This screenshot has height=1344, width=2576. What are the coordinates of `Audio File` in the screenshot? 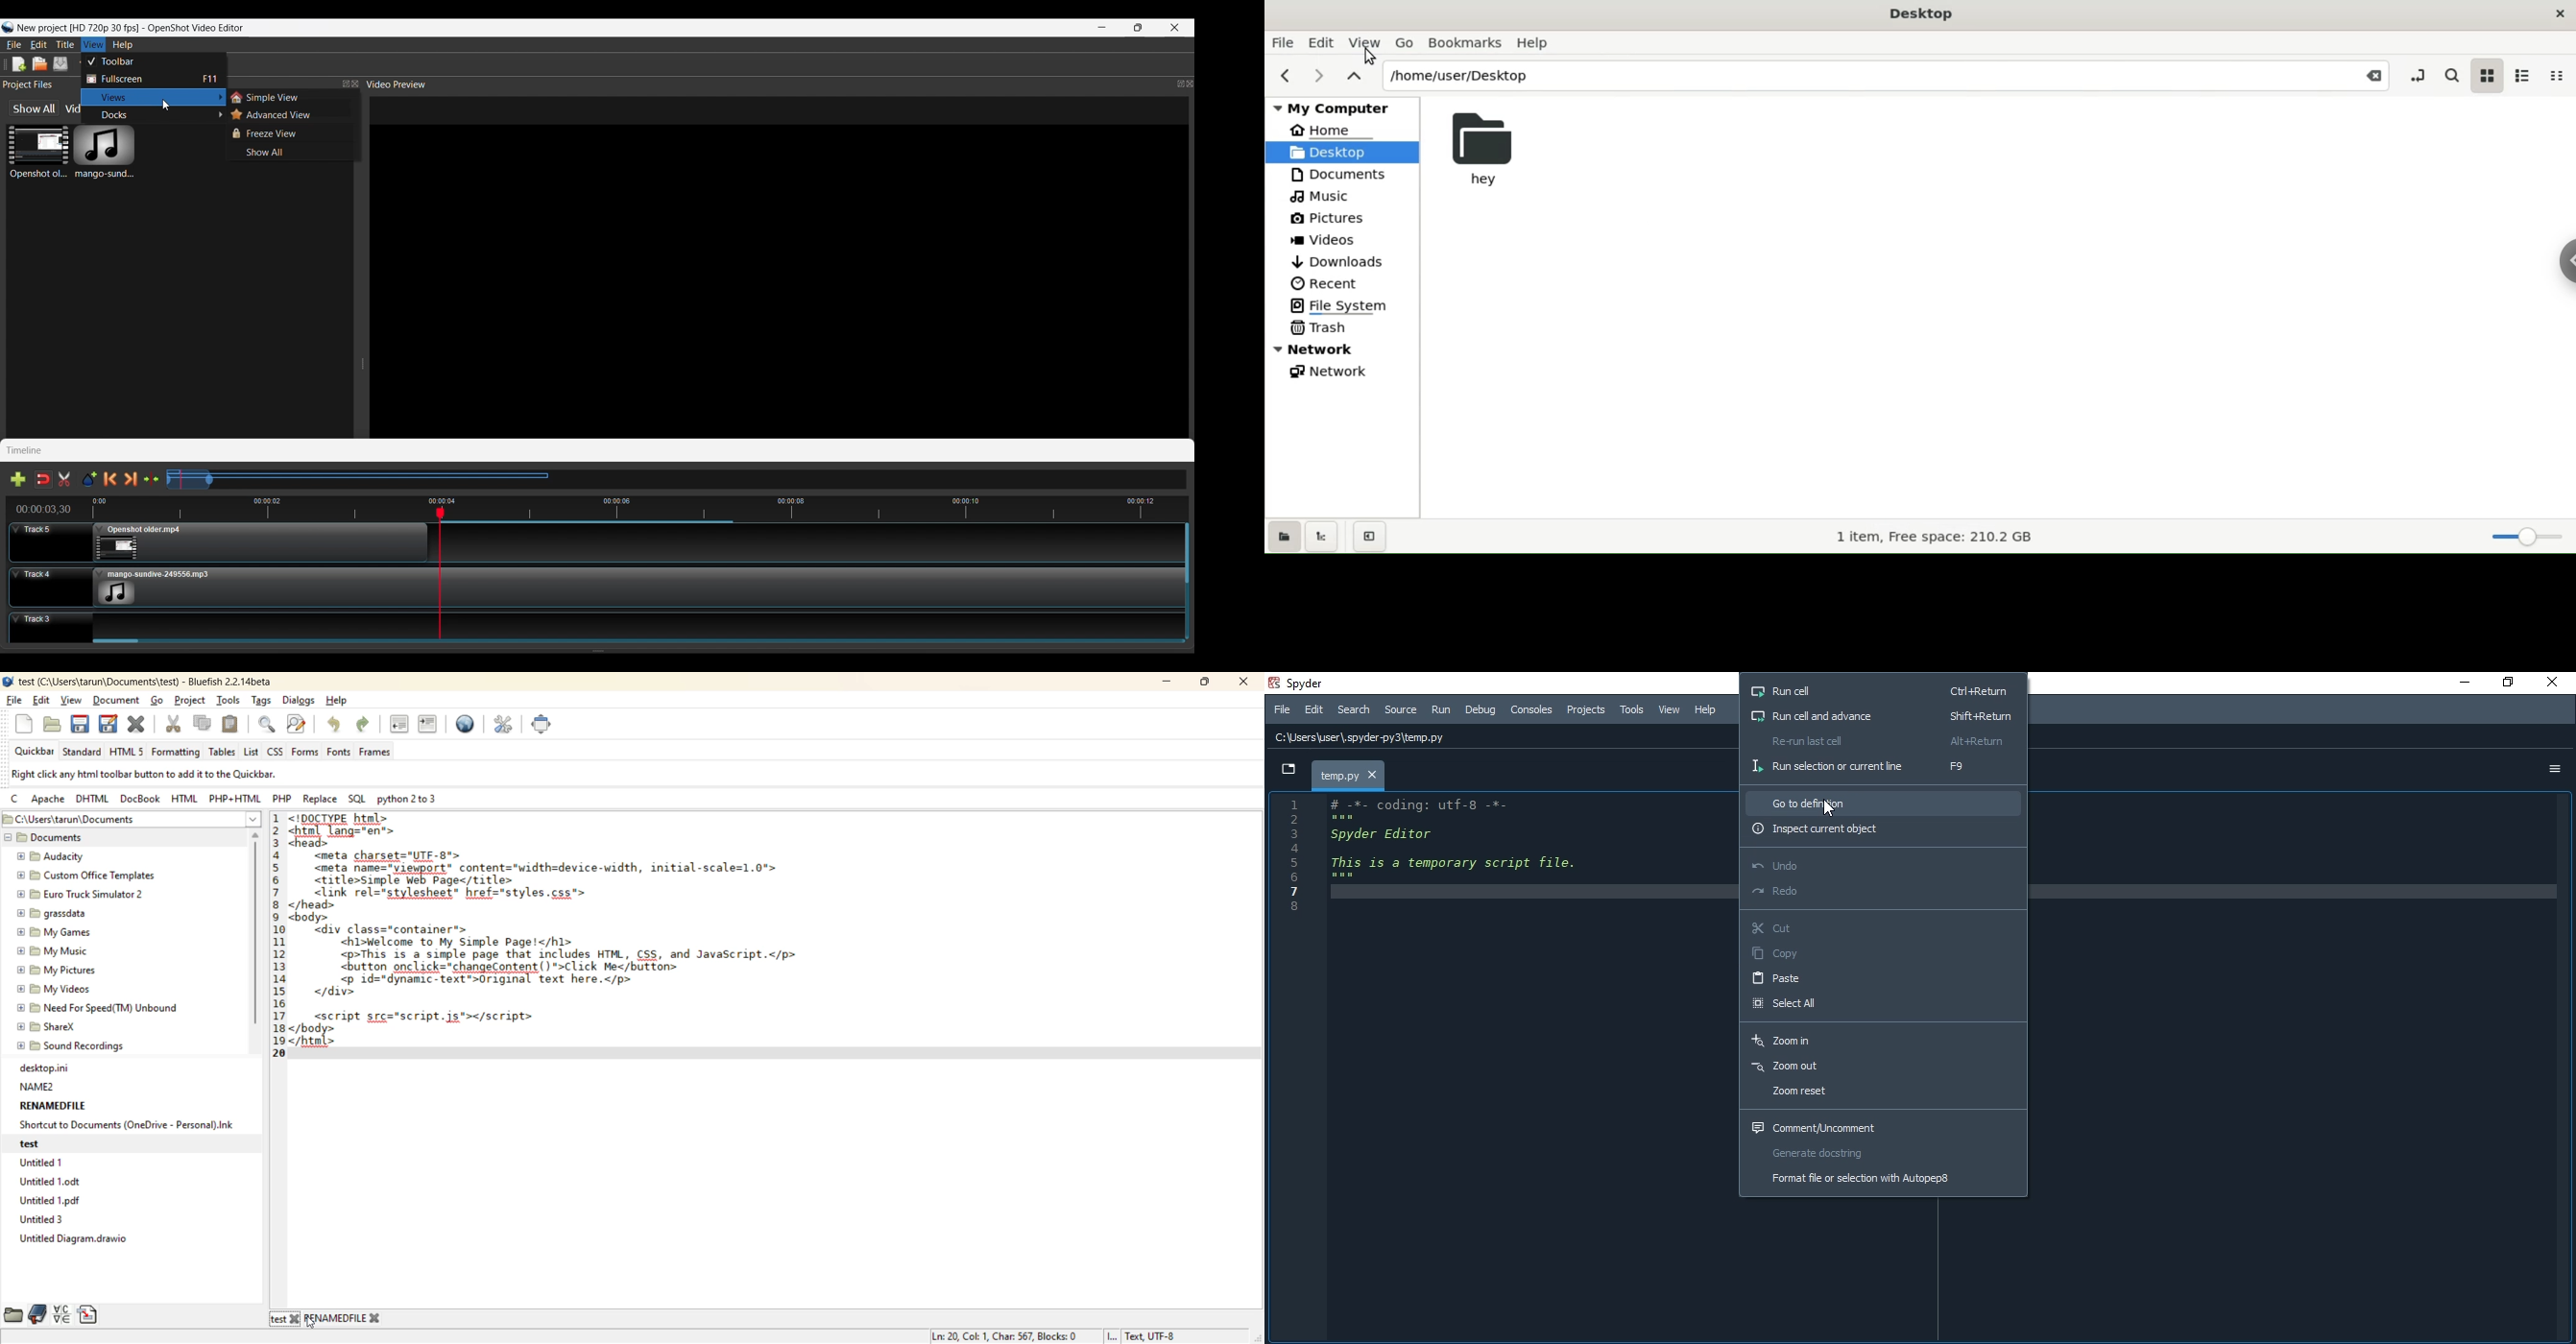 It's located at (105, 152).